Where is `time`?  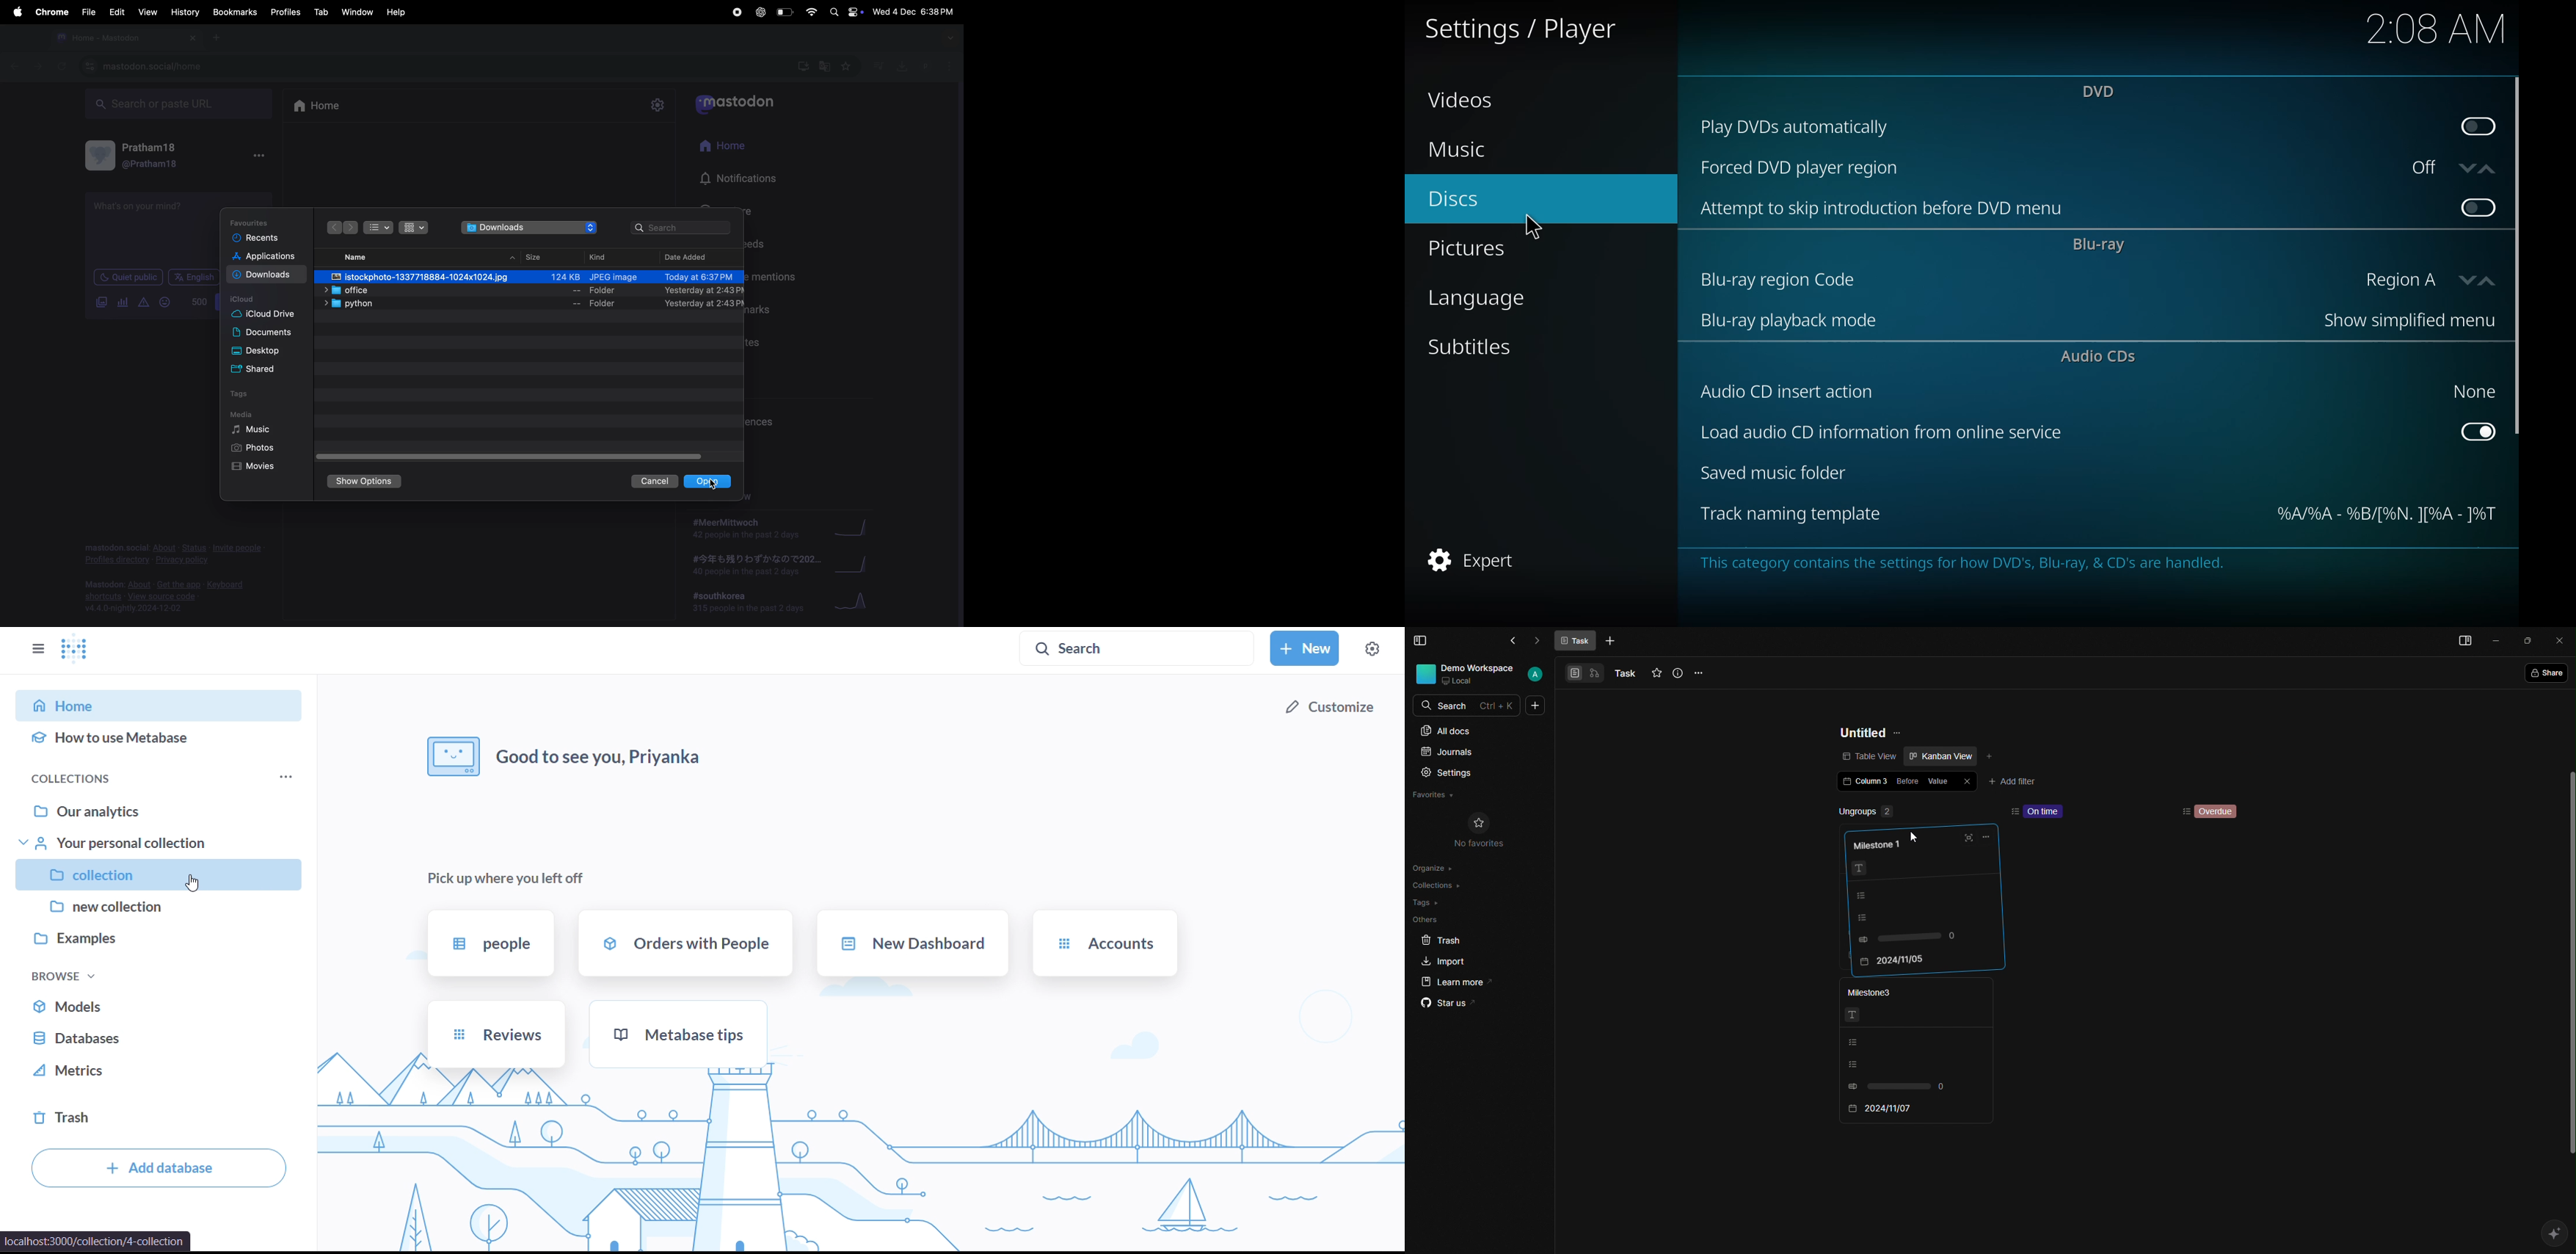
time is located at coordinates (2436, 28).